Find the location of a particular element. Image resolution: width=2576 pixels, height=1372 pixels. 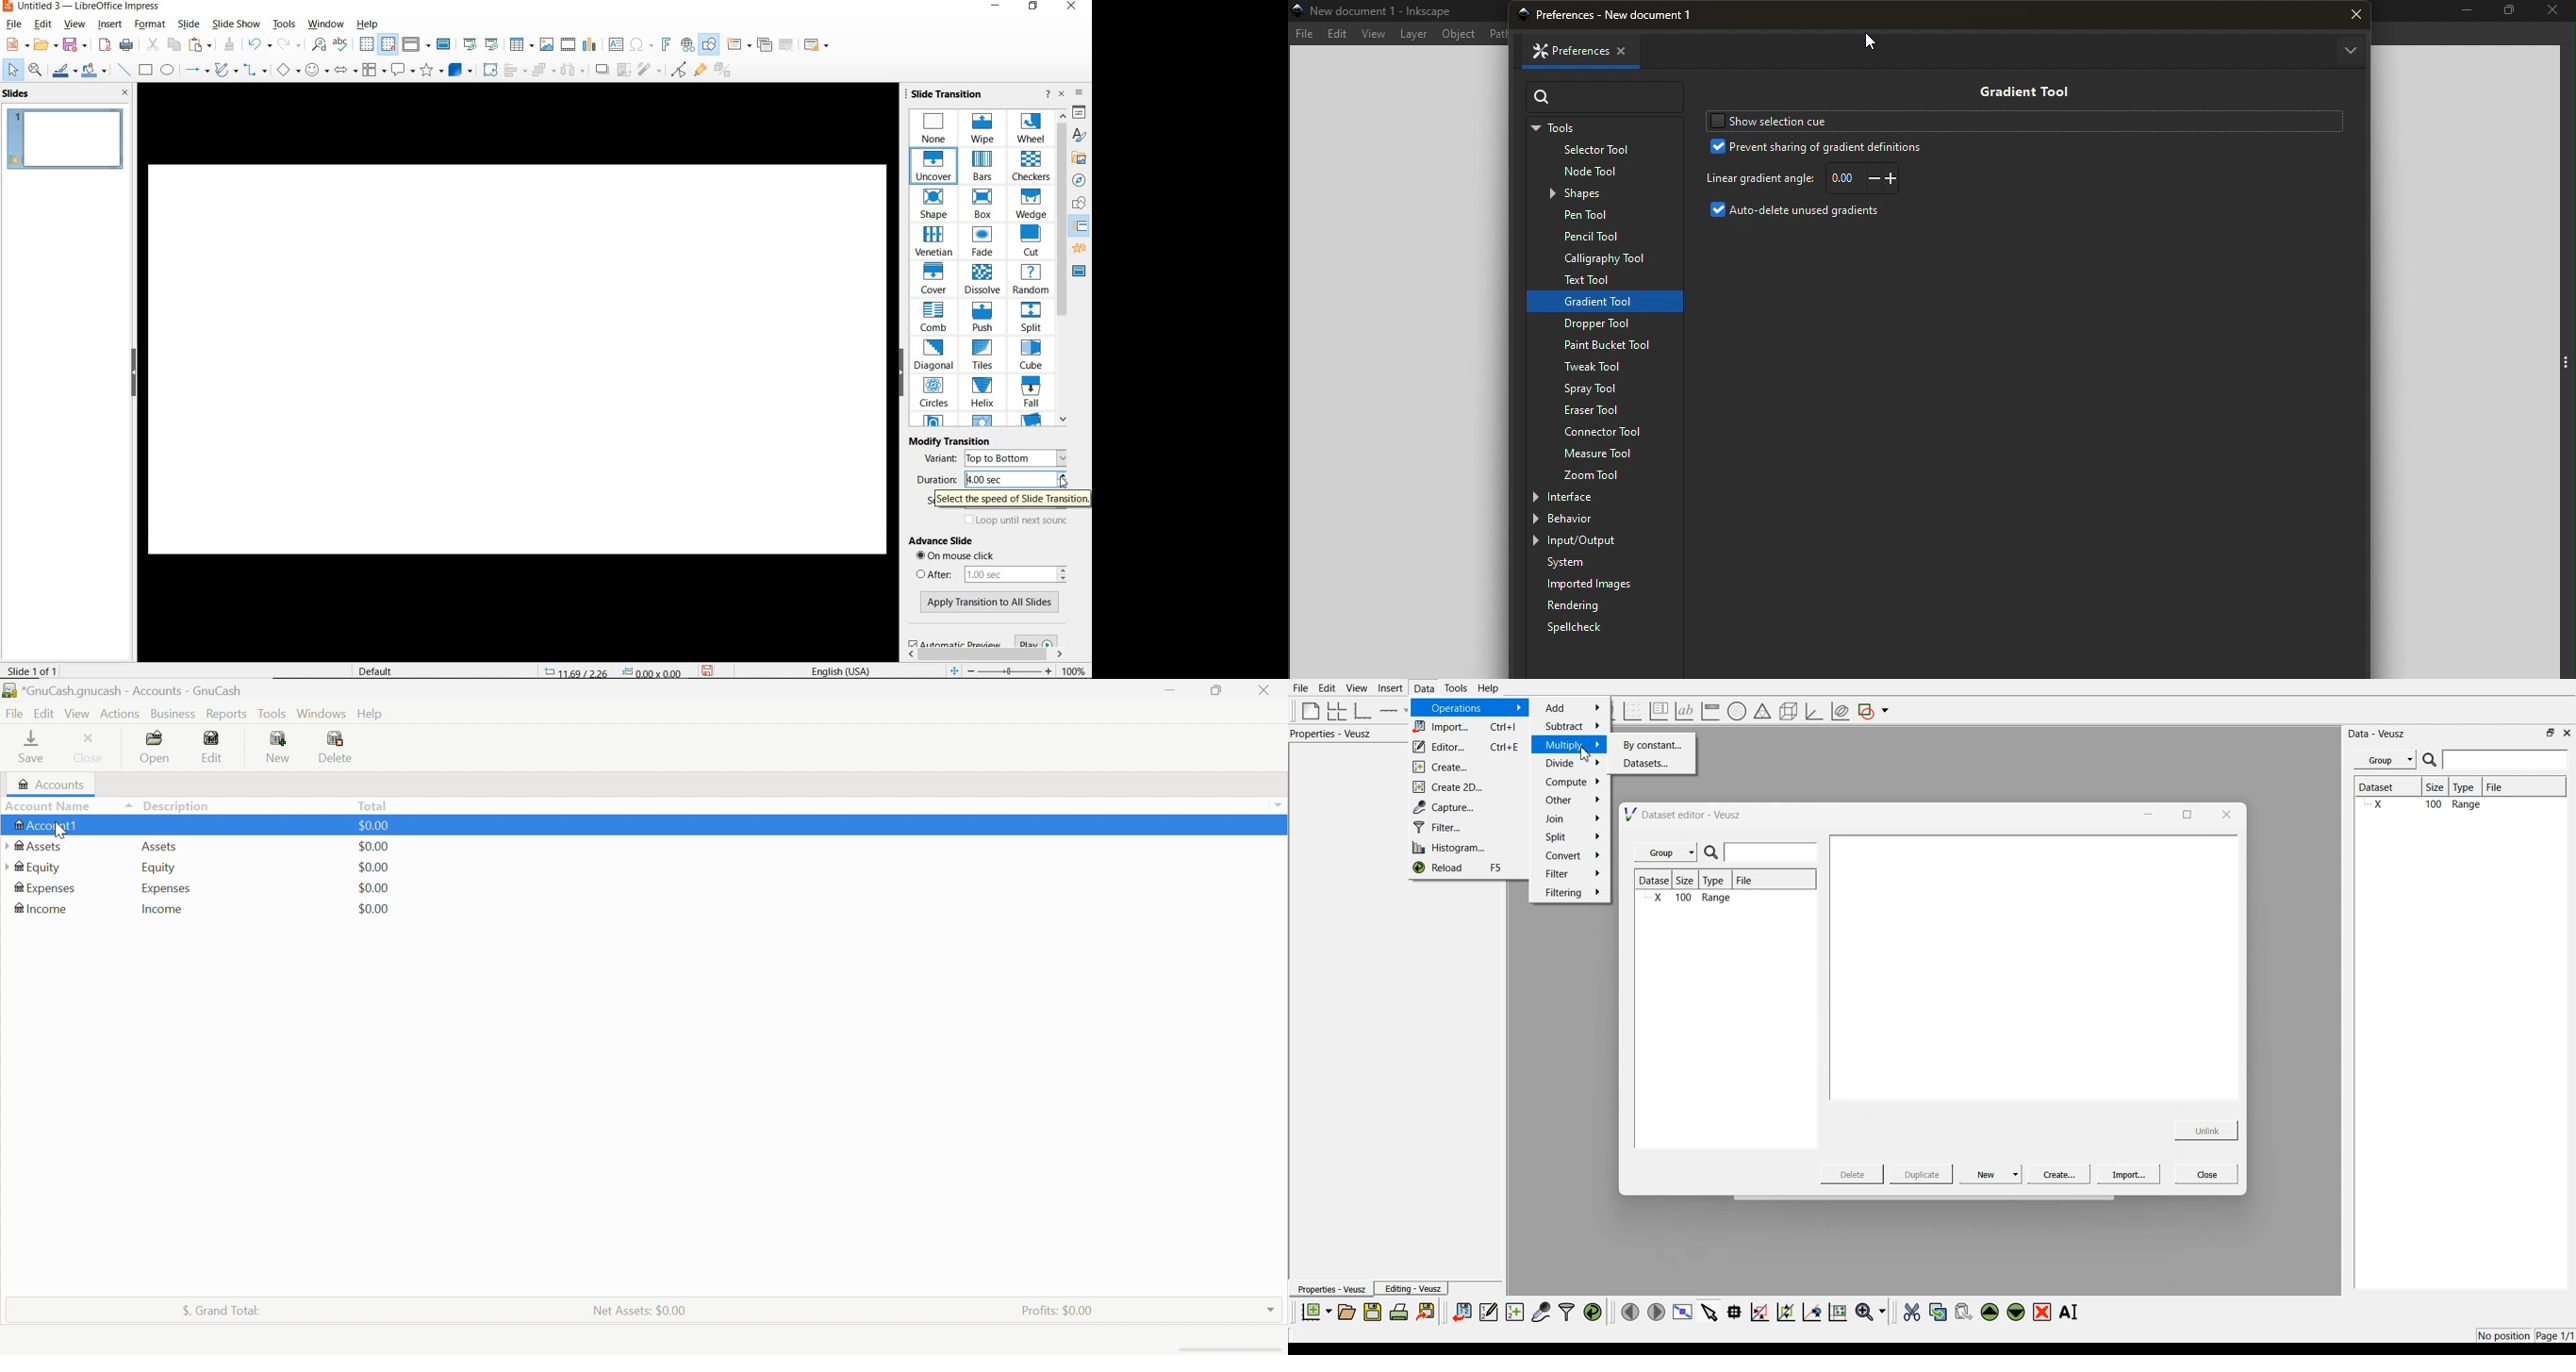

ADVANCE SLIDE is located at coordinates (947, 542).